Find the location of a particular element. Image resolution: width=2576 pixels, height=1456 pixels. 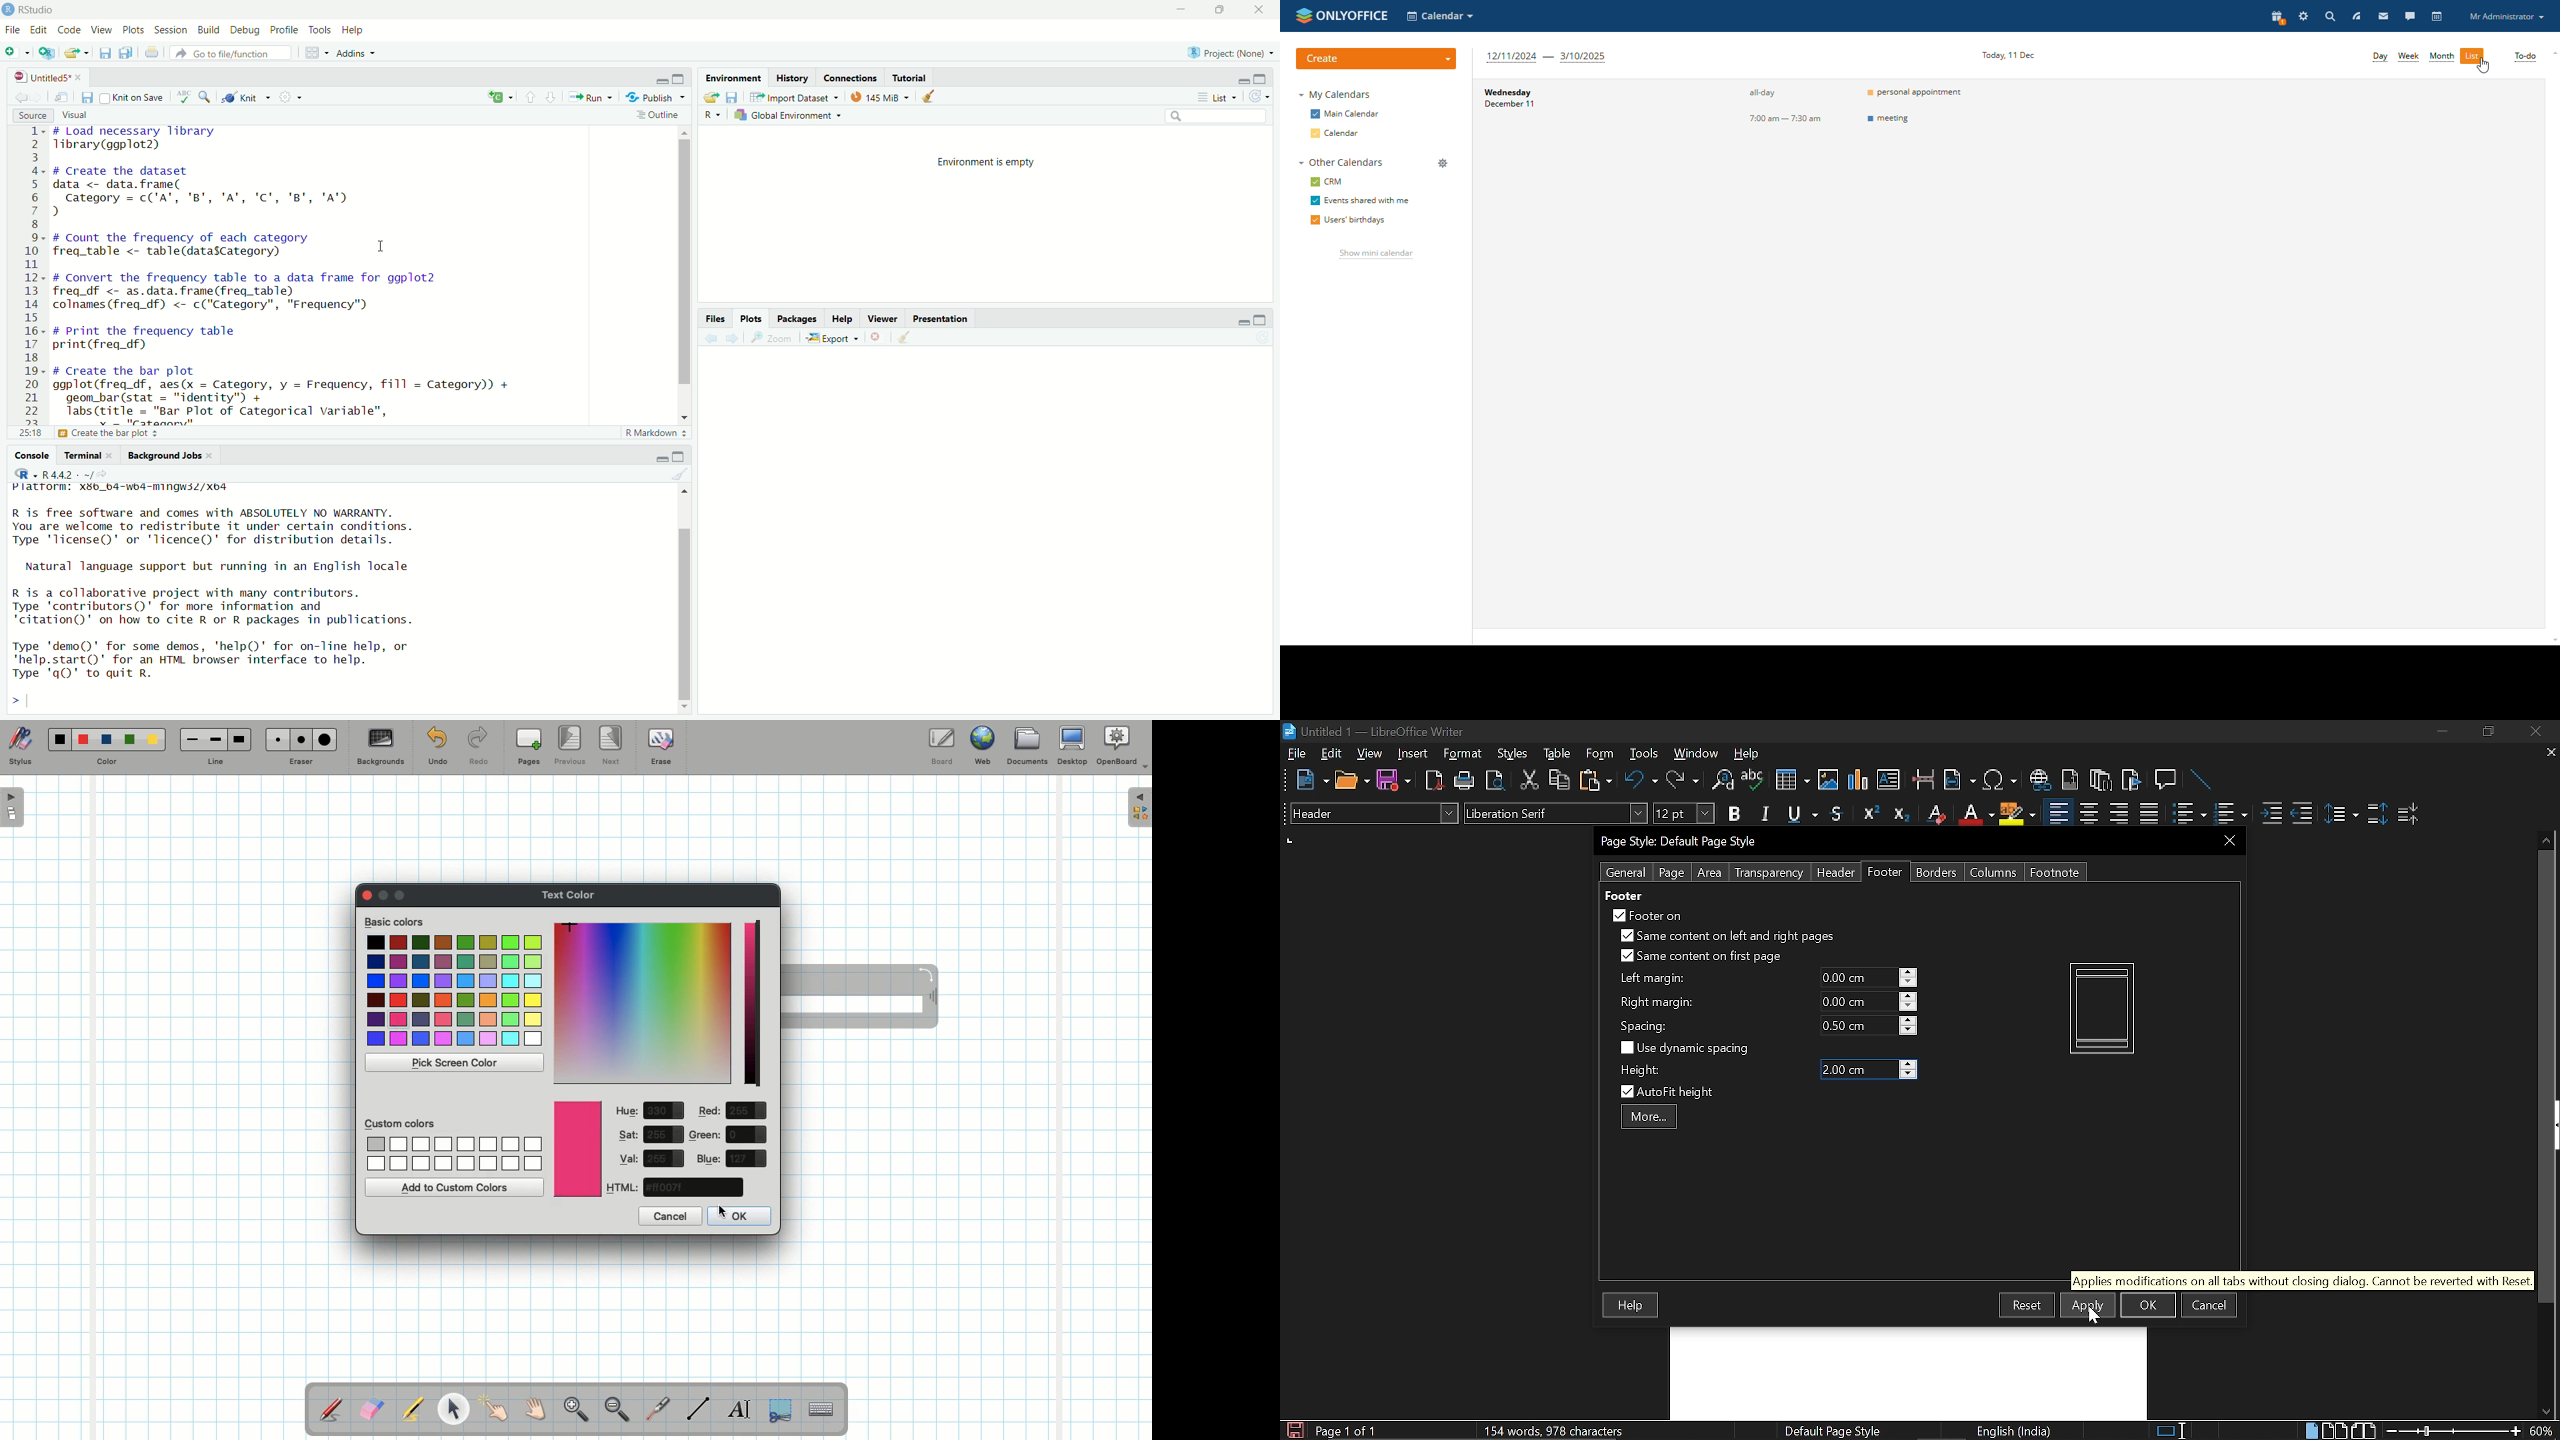

search bar is located at coordinates (1213, 116).